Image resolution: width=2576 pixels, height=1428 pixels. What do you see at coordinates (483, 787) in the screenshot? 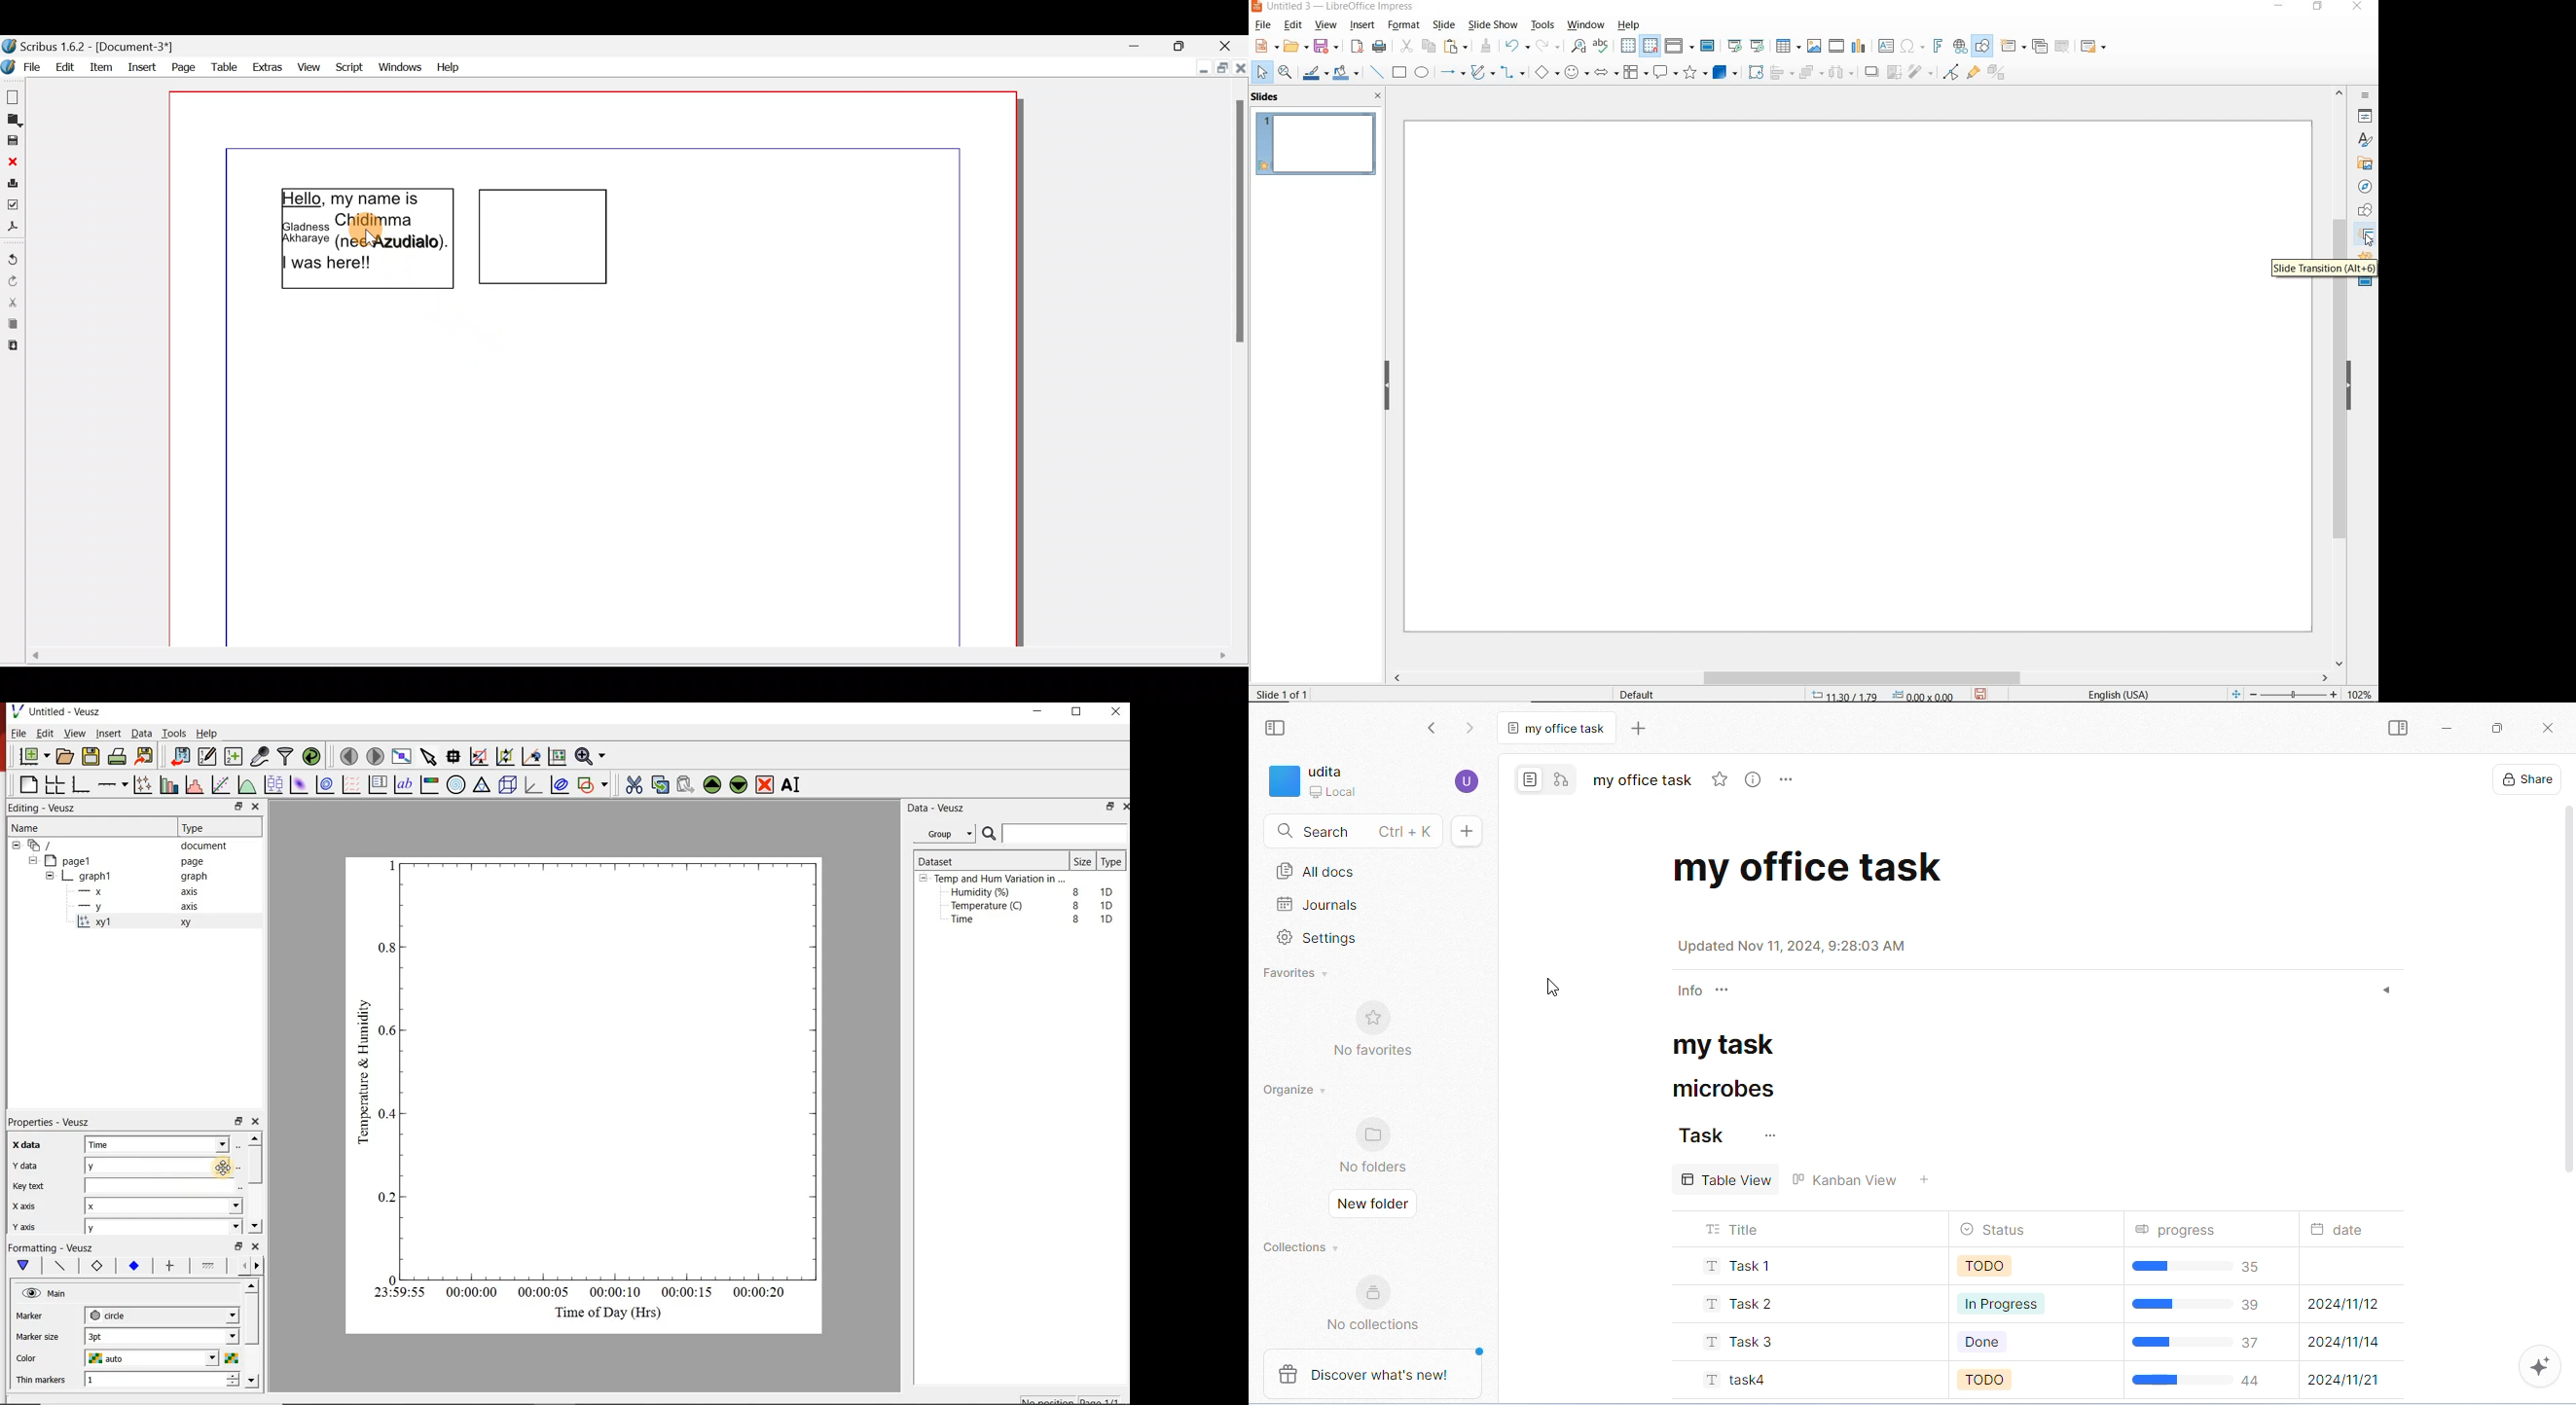
I see `ternary graph` at bounding box center [483, 787].